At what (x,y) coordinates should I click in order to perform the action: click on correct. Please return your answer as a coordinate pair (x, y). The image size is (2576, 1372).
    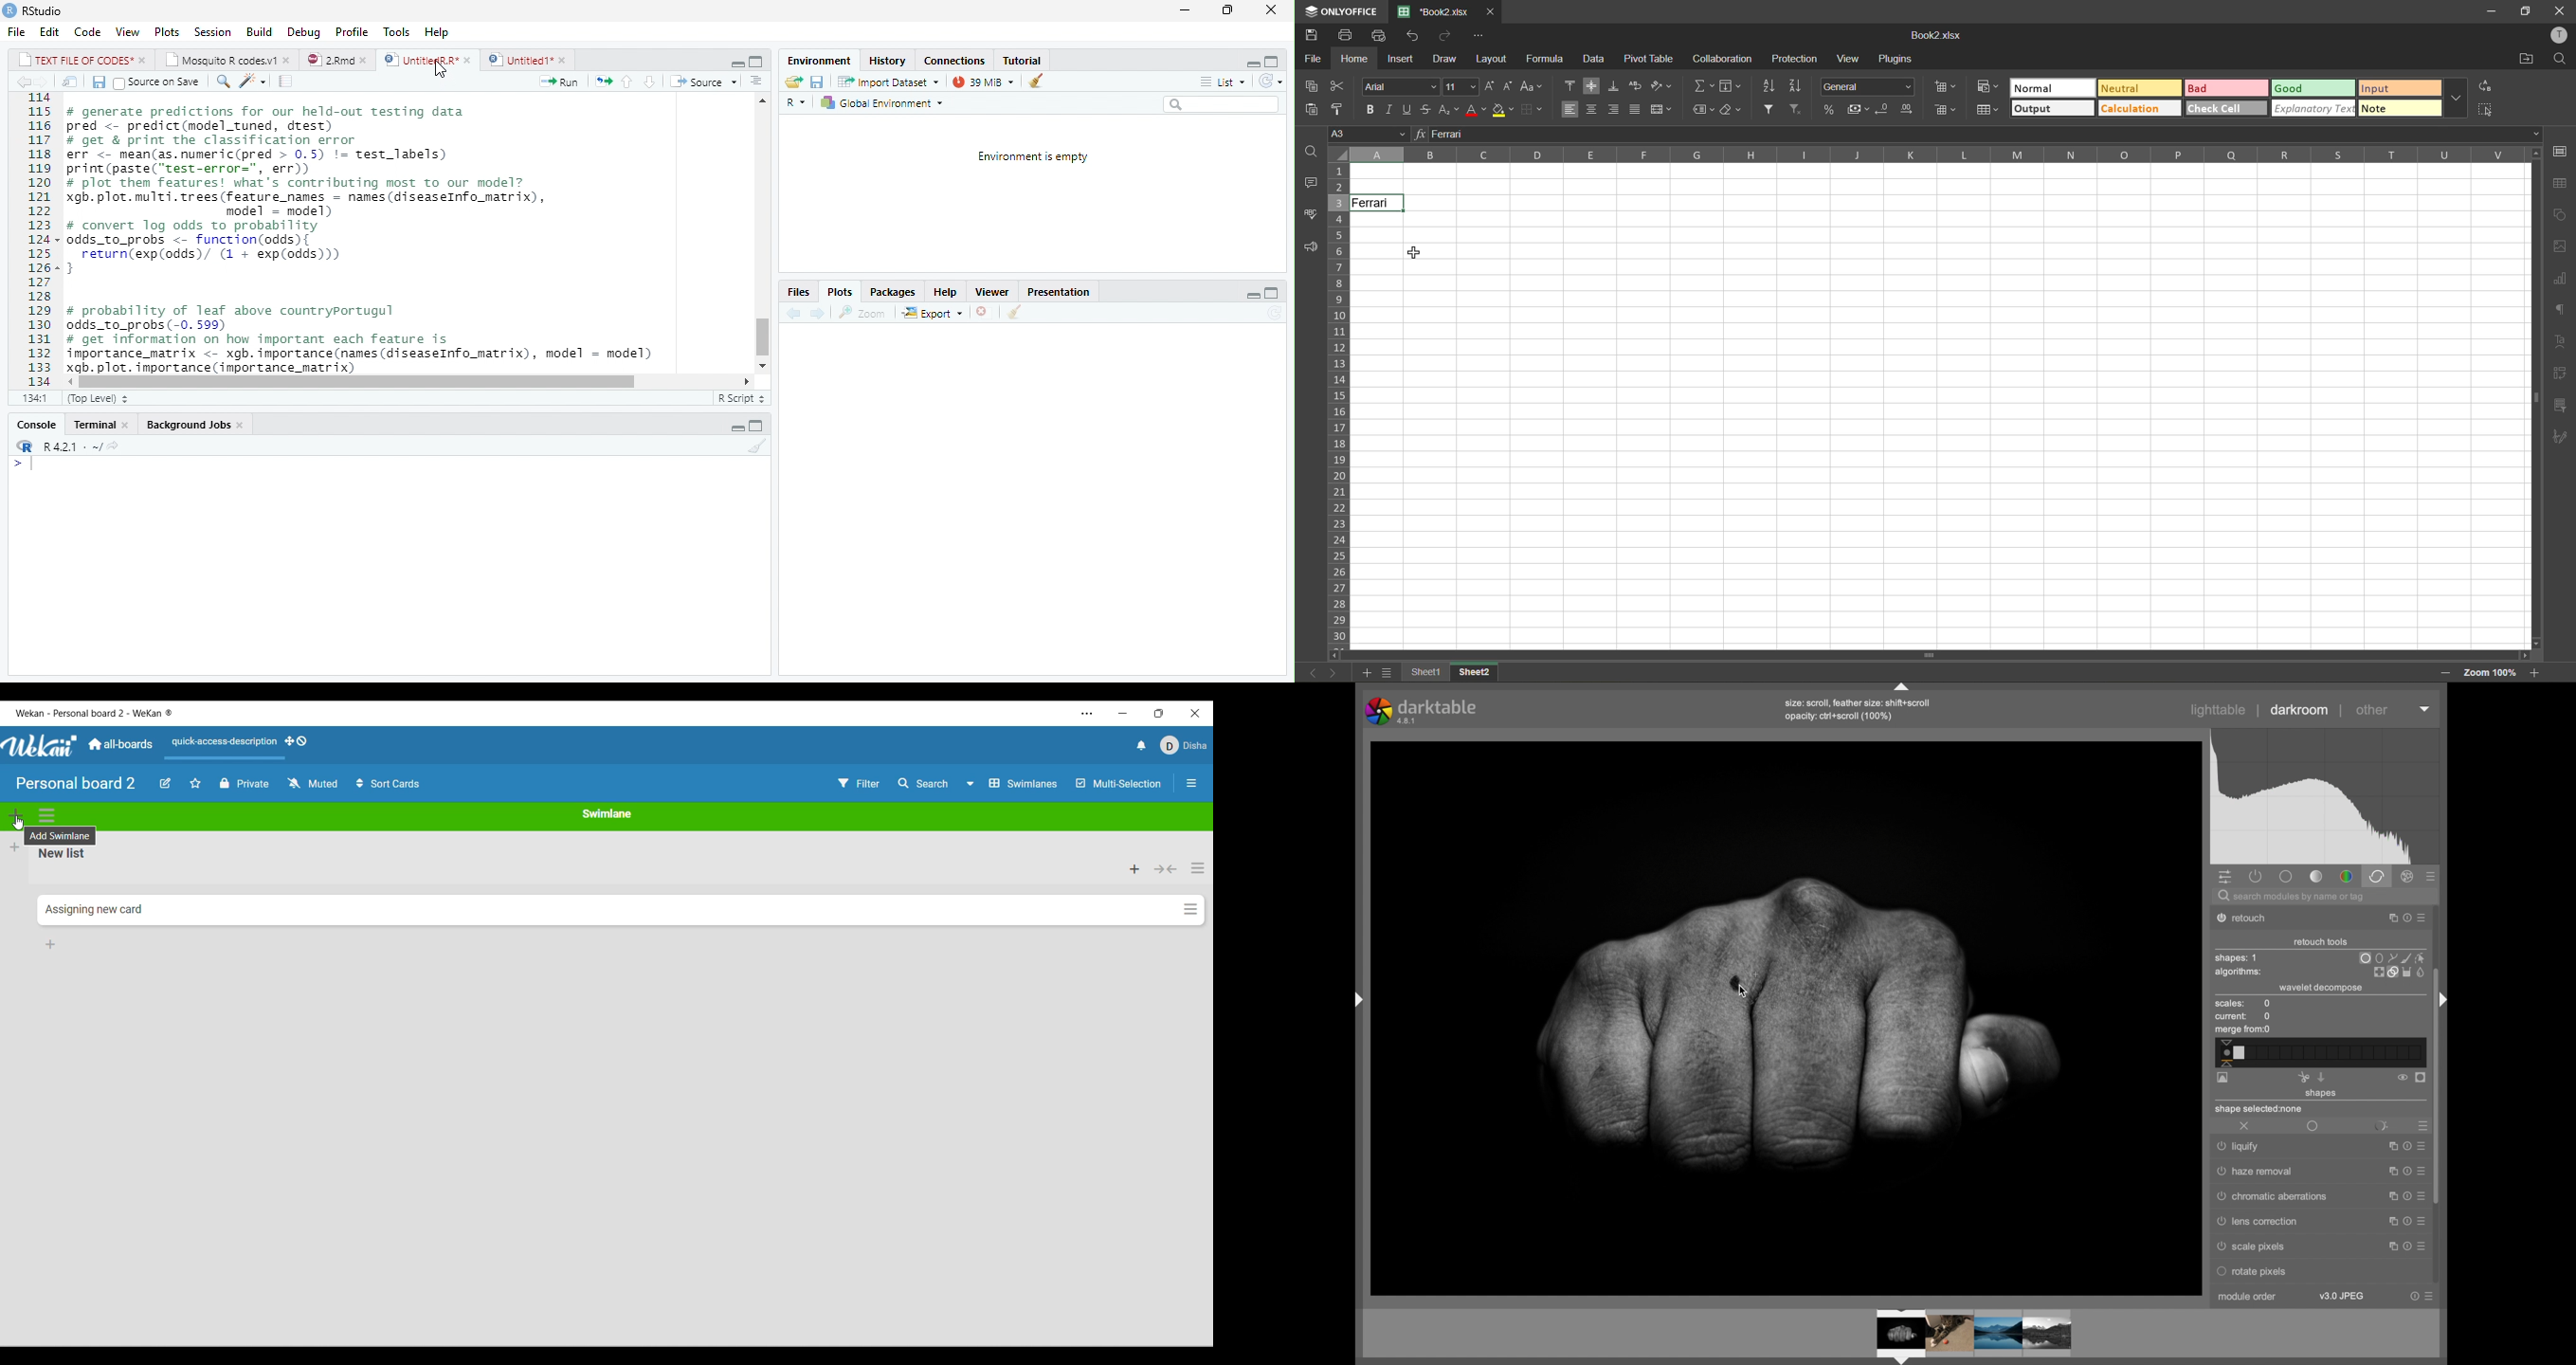
    Looking at the image, I should click on (2376, 876).